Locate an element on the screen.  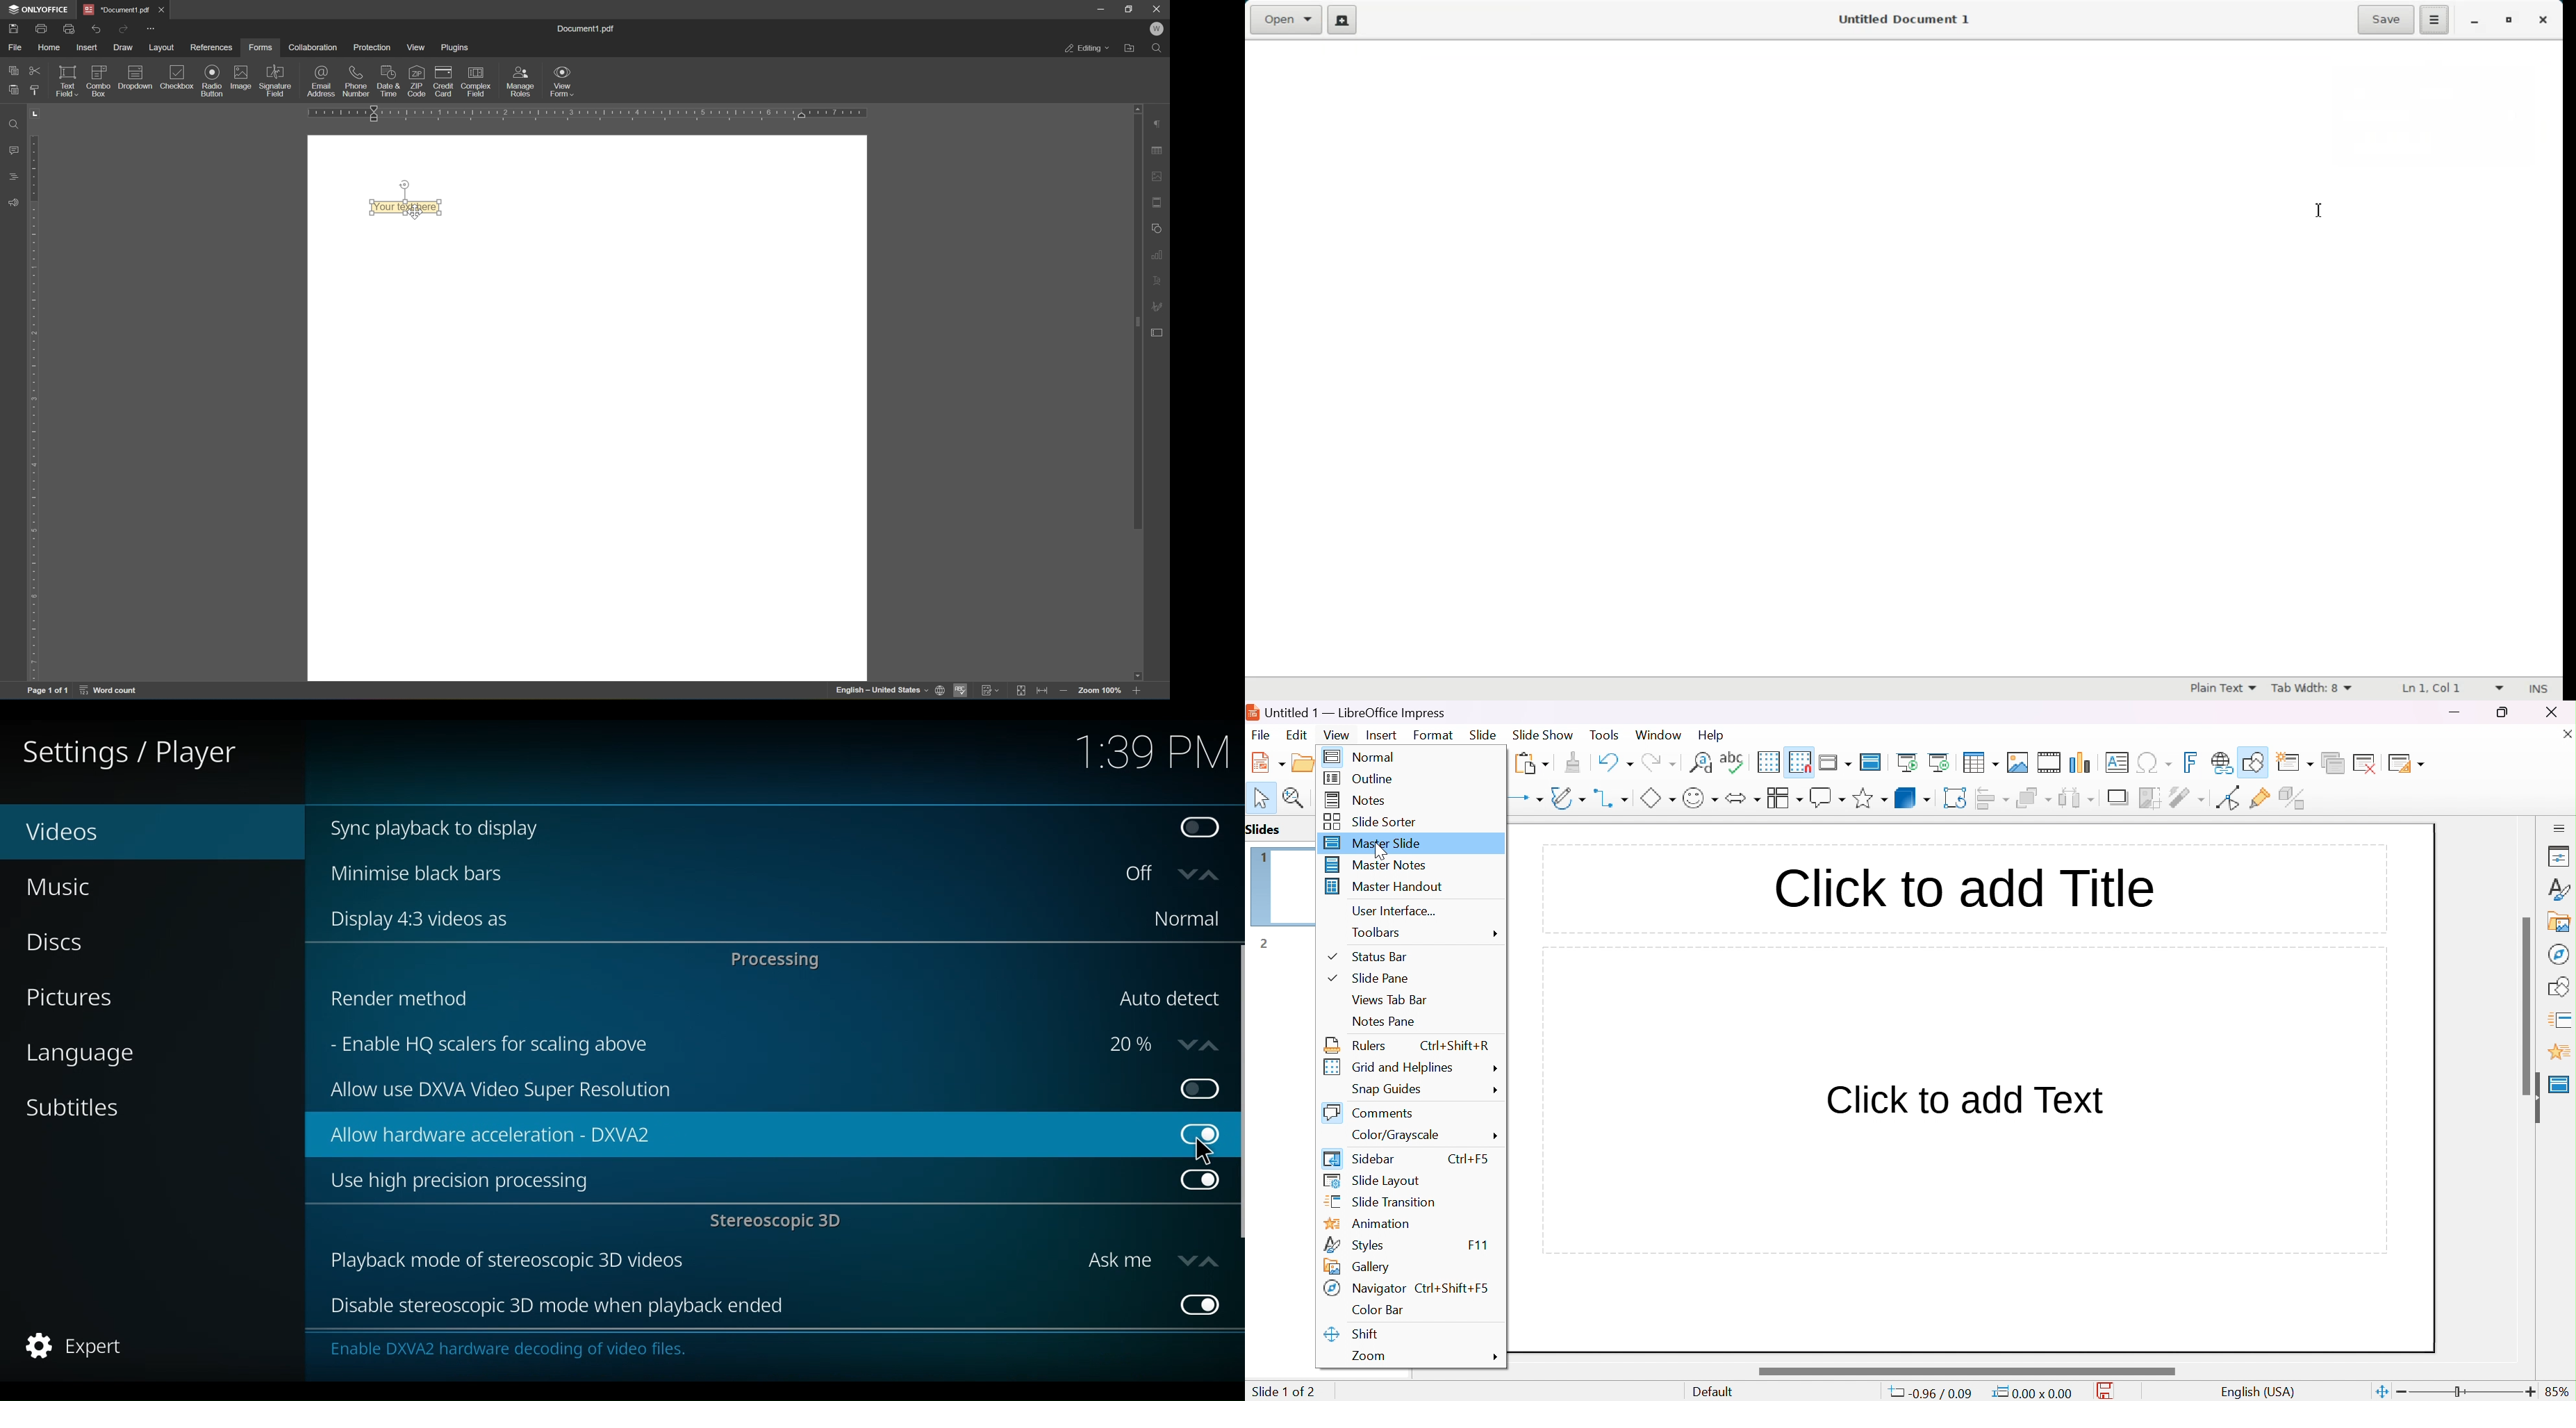
filter is located at coordinates (2188, 797).